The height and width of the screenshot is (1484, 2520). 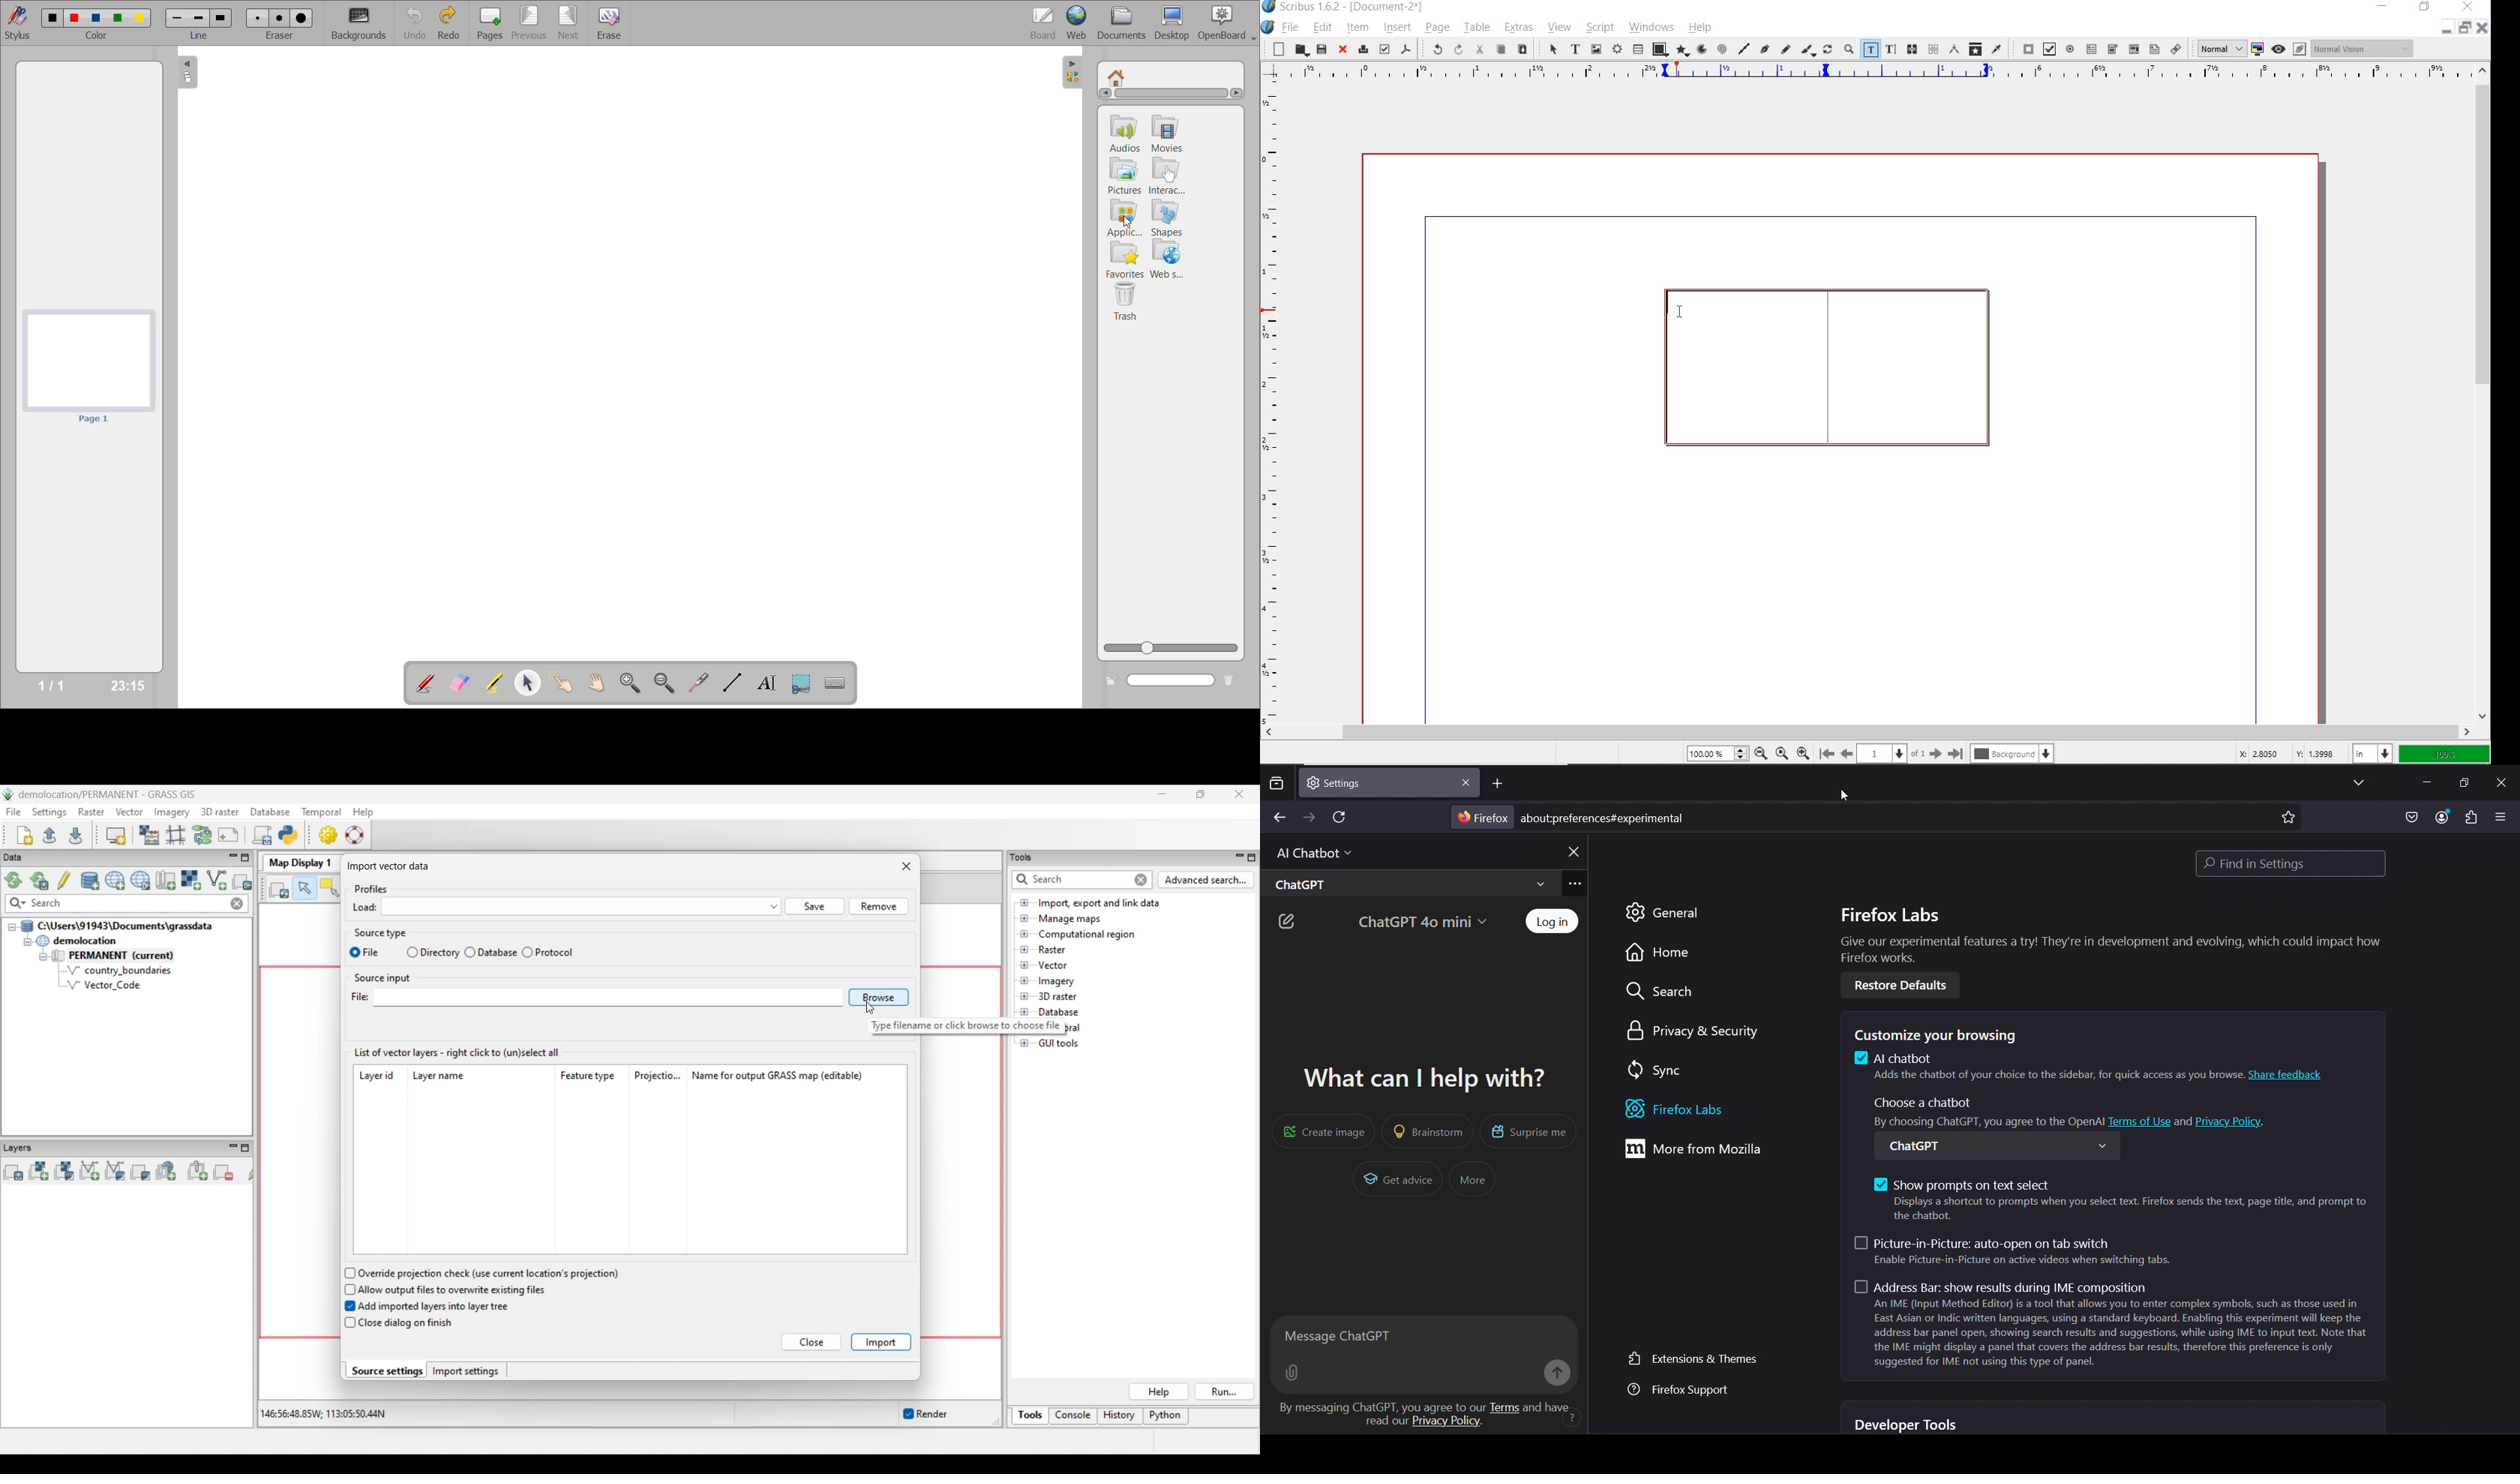 What do you see at coordinates (1124, 176) in the screenshot?
I see `pictures` at bounding box center [1124, 176].